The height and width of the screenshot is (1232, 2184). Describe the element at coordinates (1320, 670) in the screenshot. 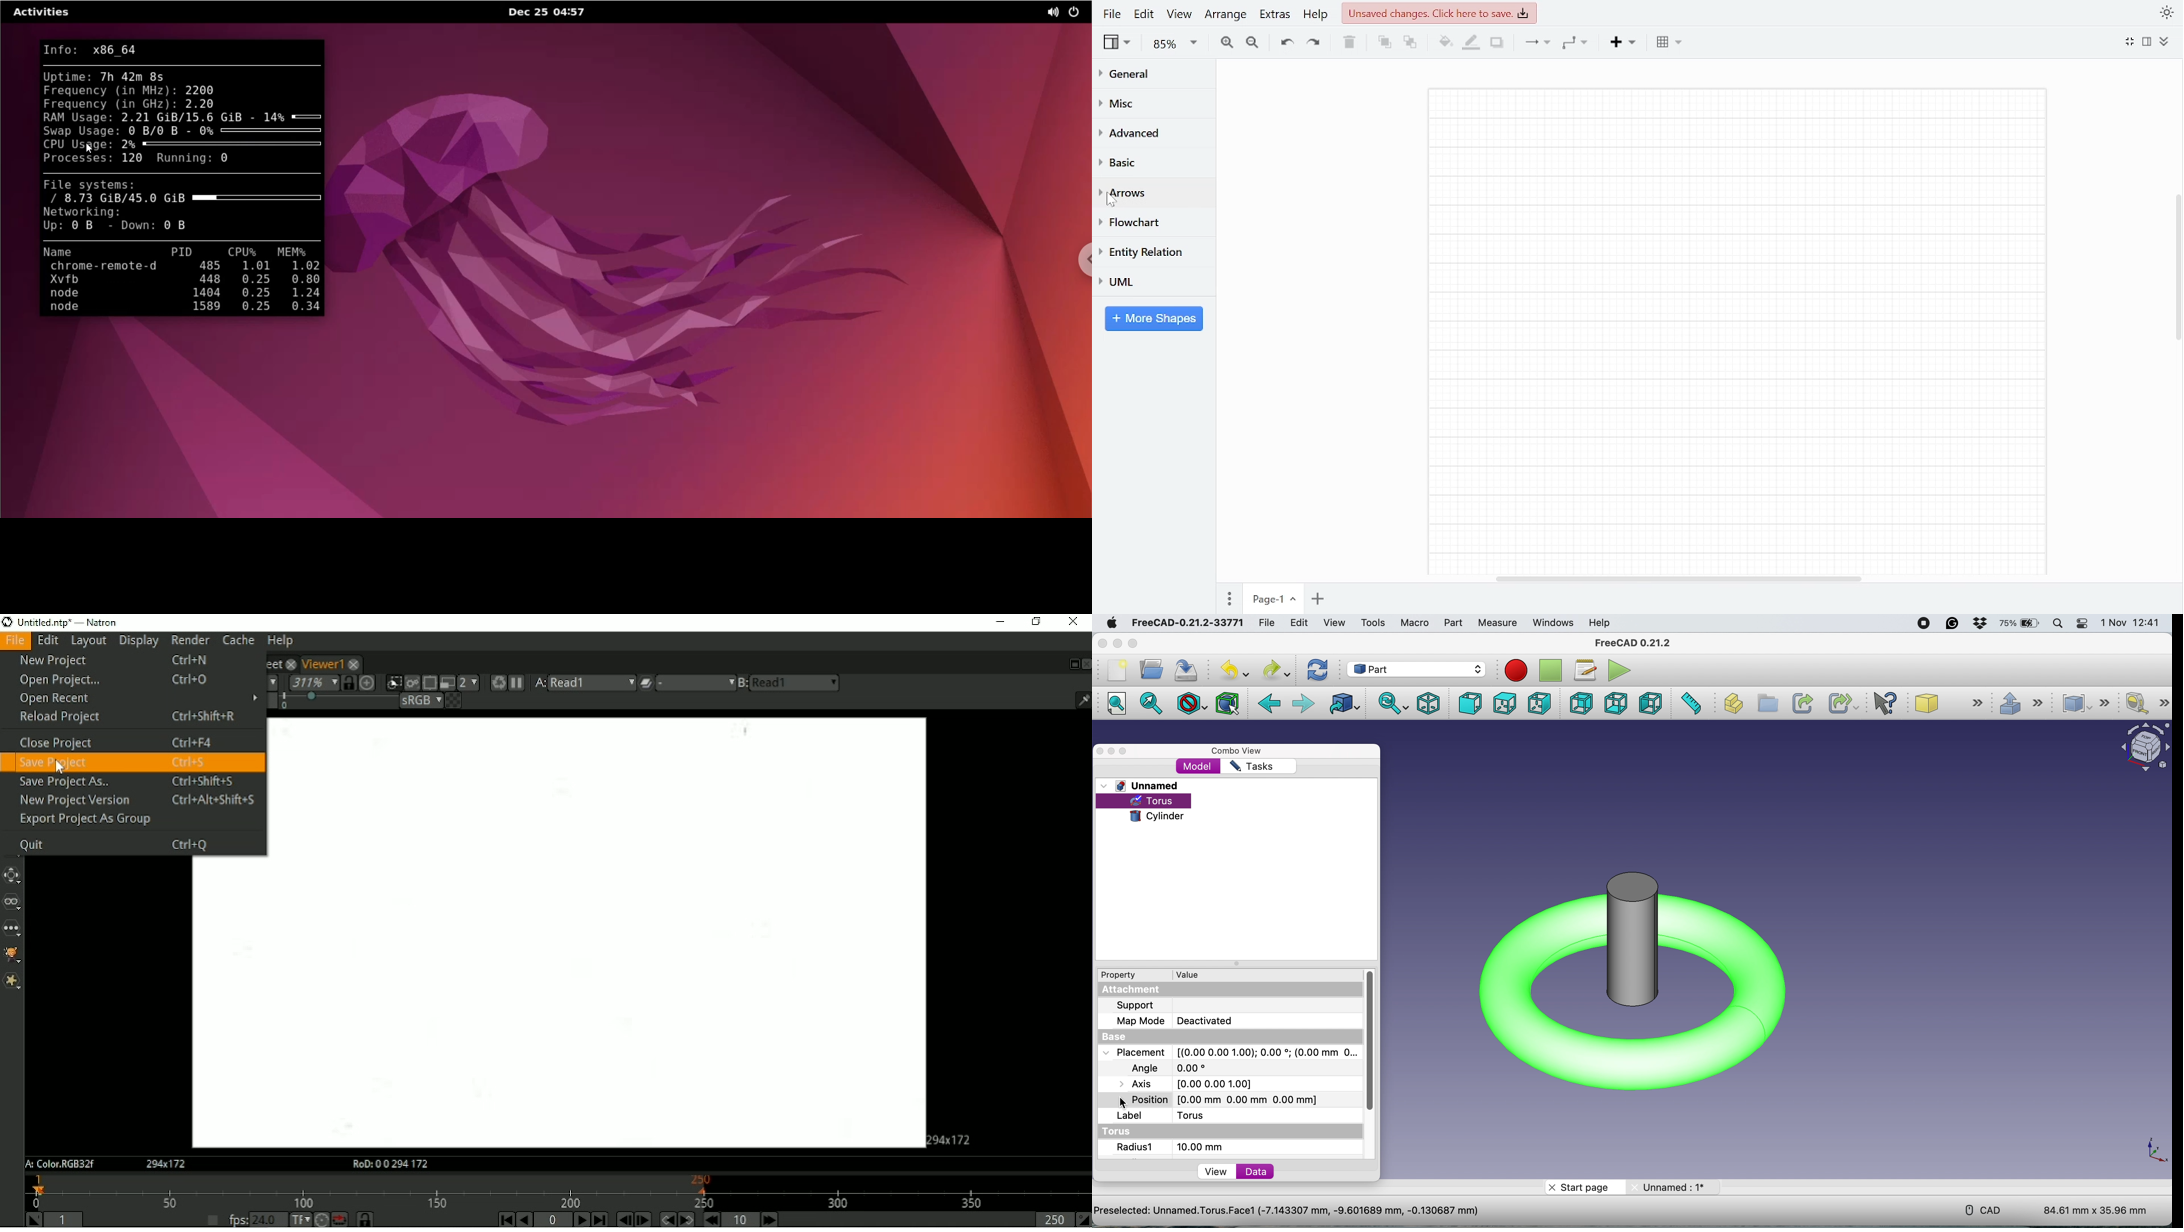

I see `refresh` at that location.